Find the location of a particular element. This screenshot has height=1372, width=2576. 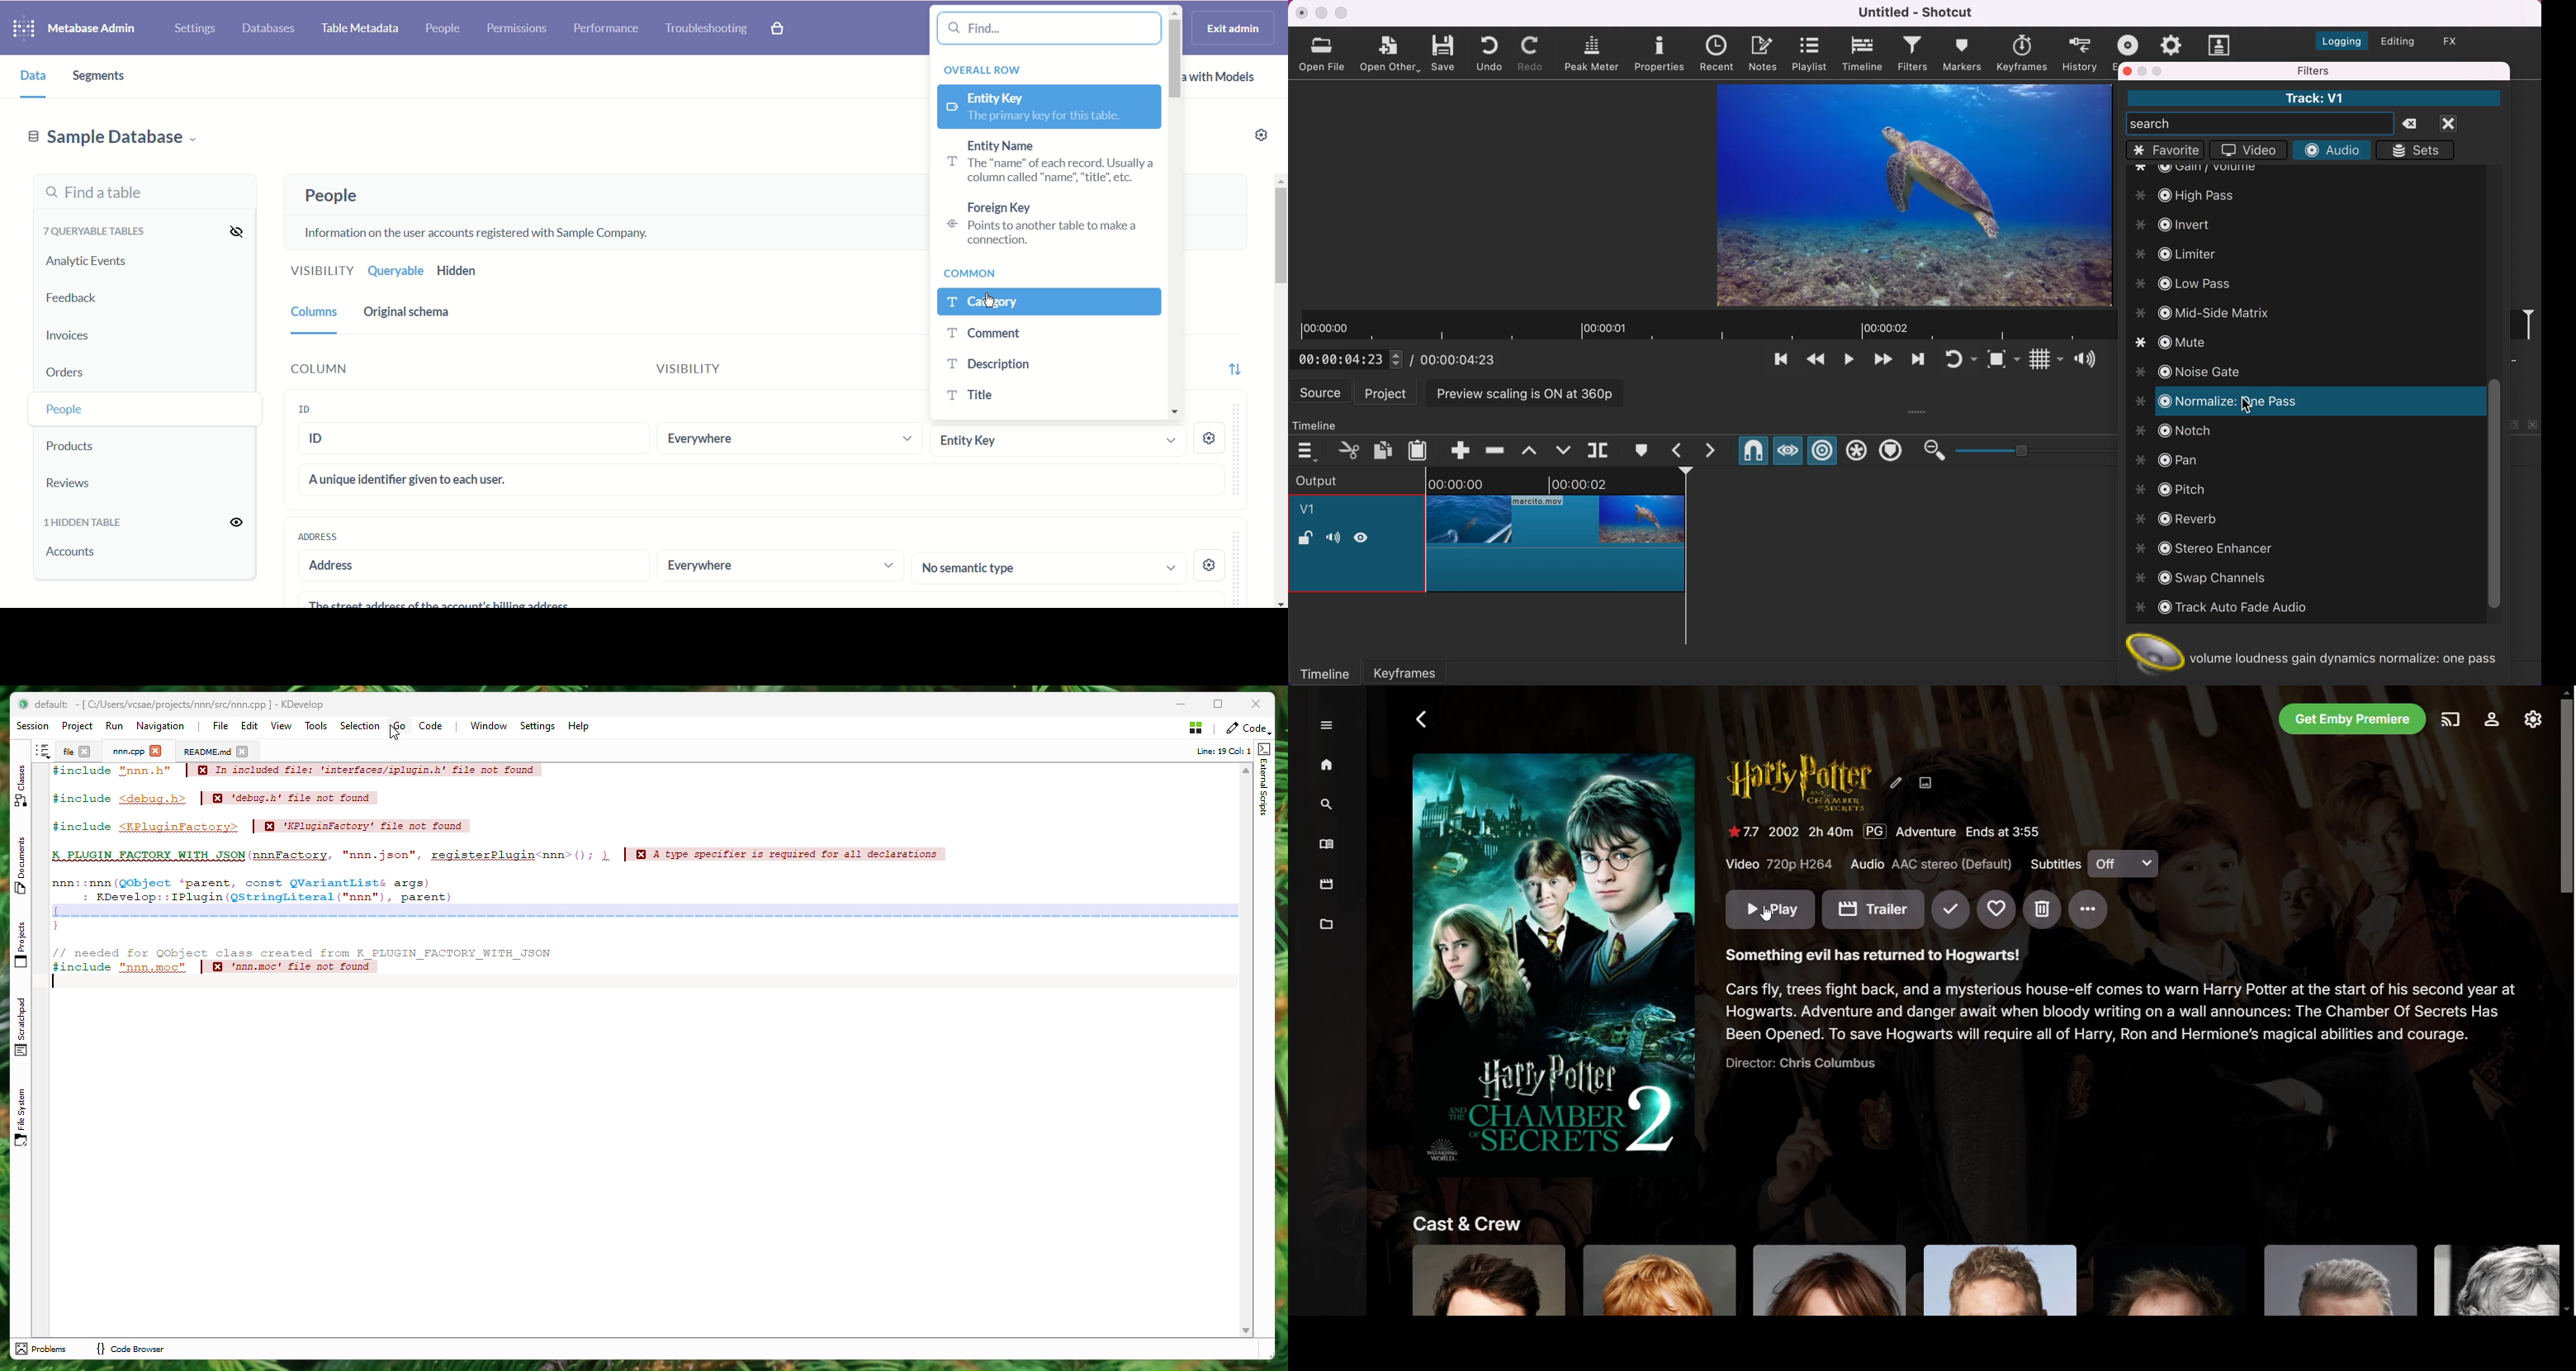

reverb is located at coordinates (2184, 518).